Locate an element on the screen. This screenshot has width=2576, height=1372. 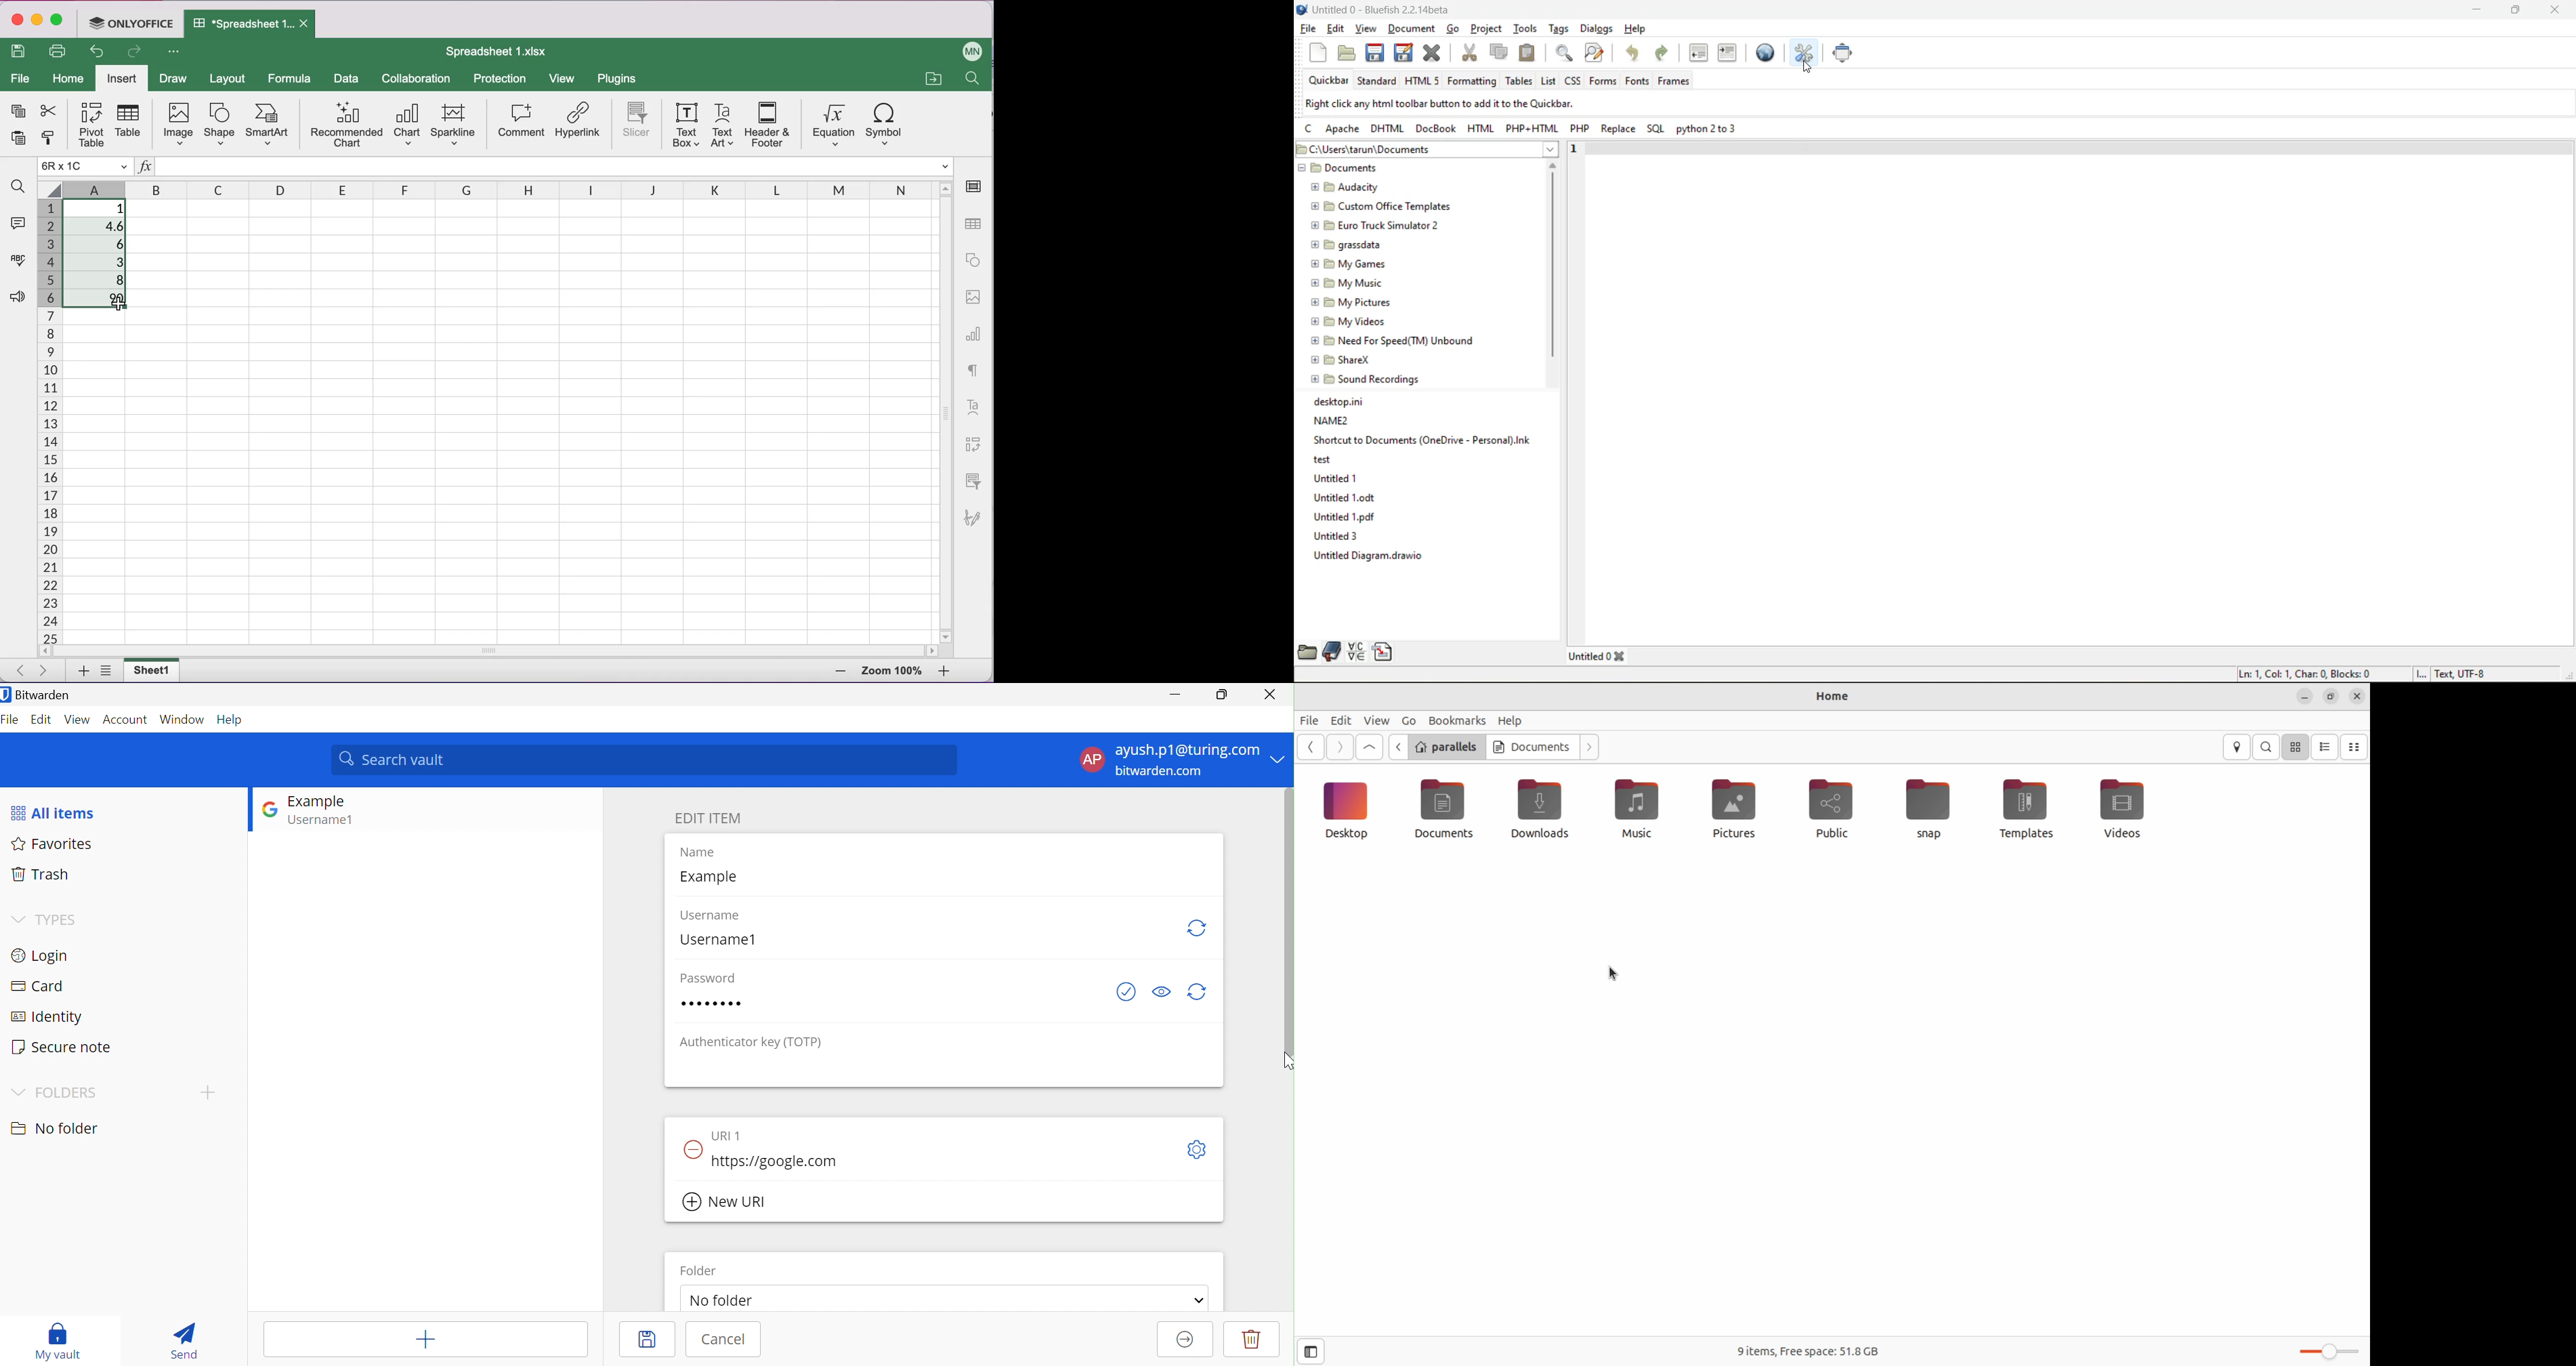
slicer is located at coordinates (634, 121).